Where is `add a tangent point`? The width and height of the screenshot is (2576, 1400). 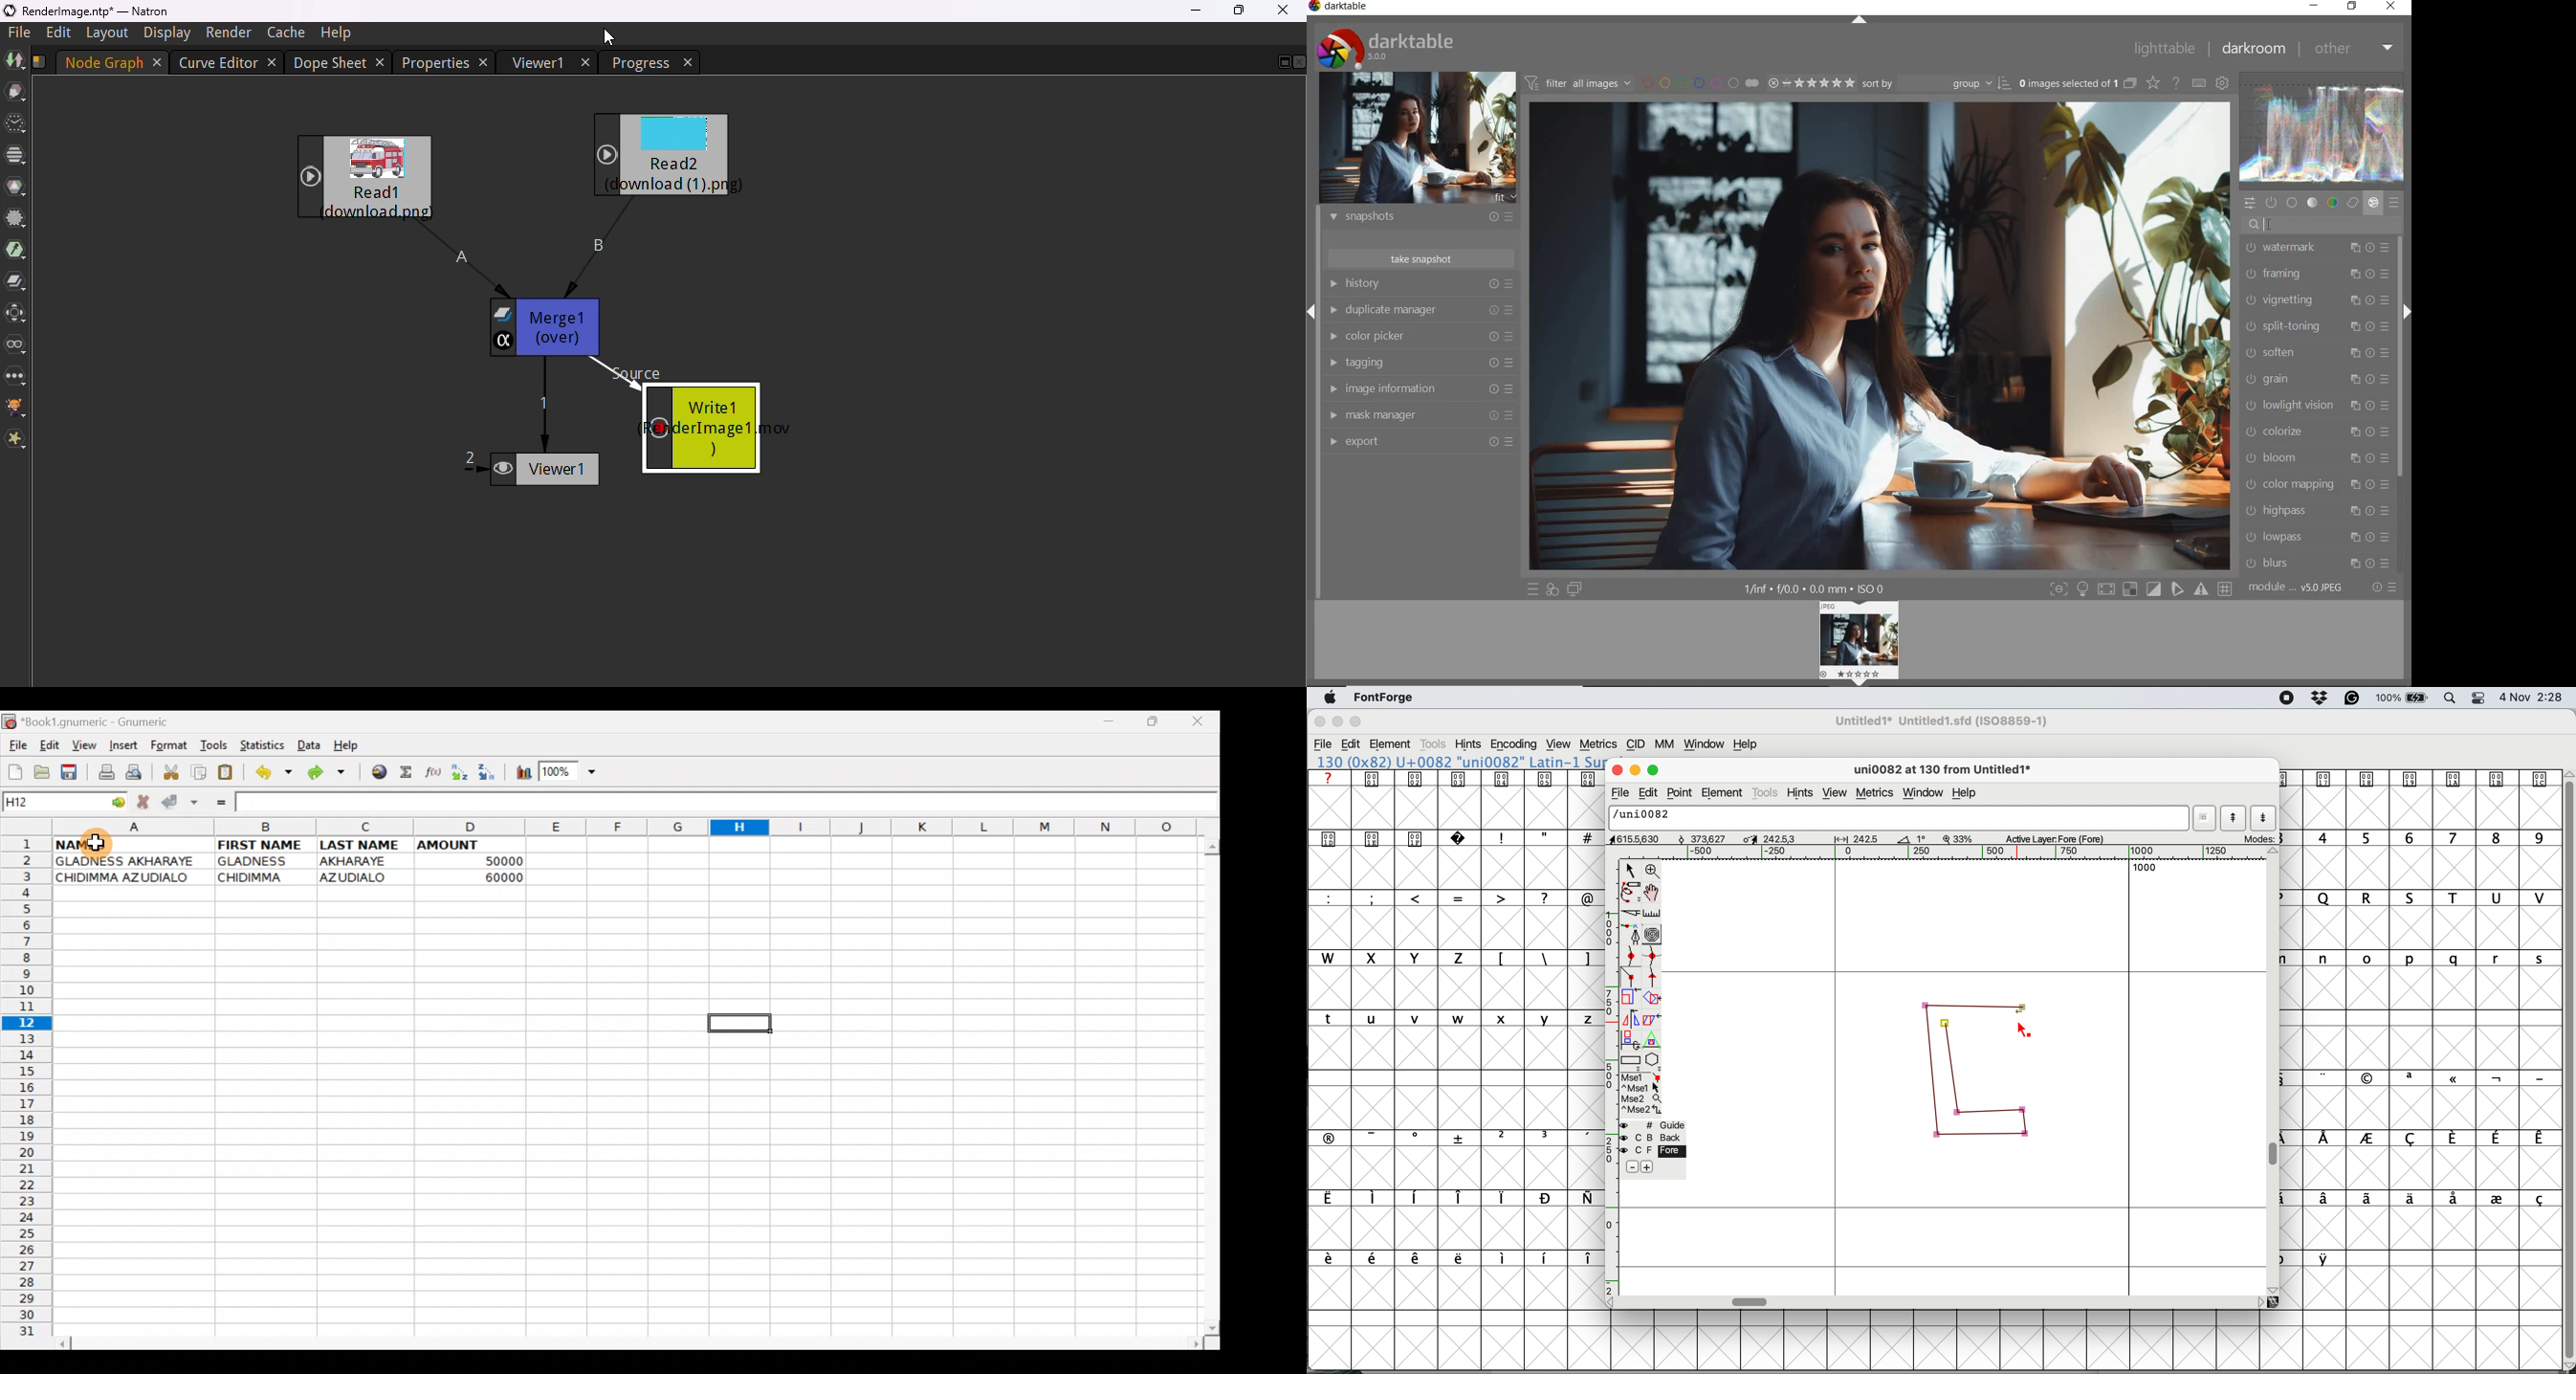 add a tangent point is located at coordinates (1654, 978).